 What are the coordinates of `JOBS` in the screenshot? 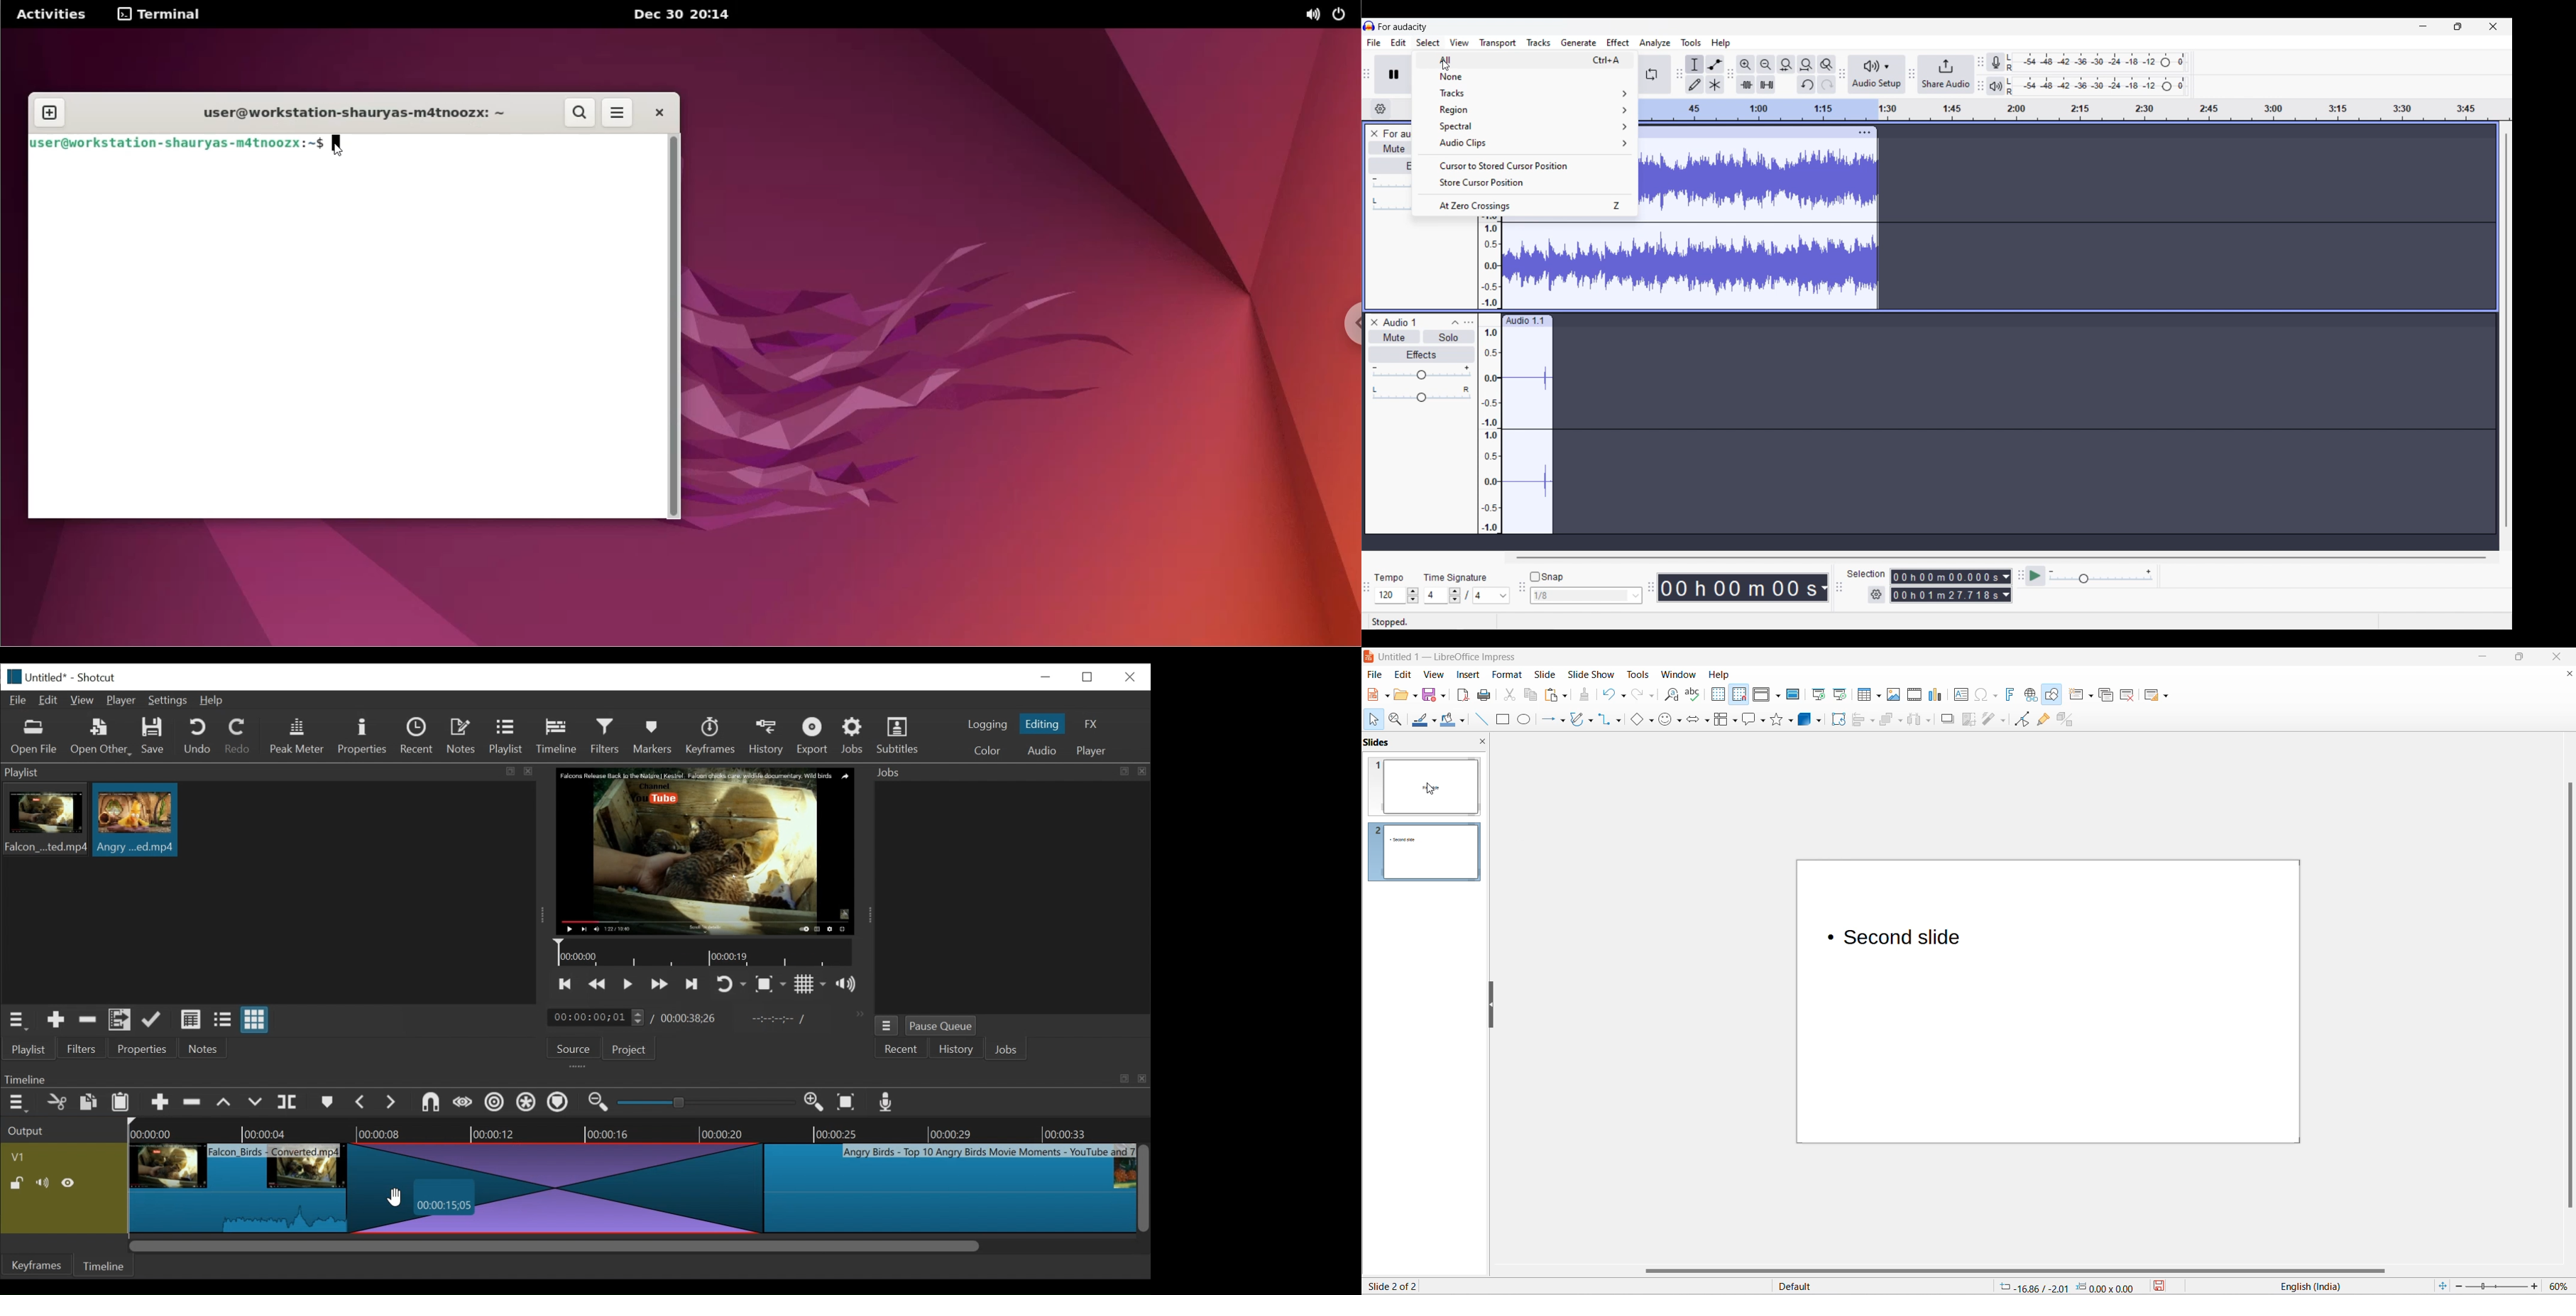 It's located at (1008, 1051).